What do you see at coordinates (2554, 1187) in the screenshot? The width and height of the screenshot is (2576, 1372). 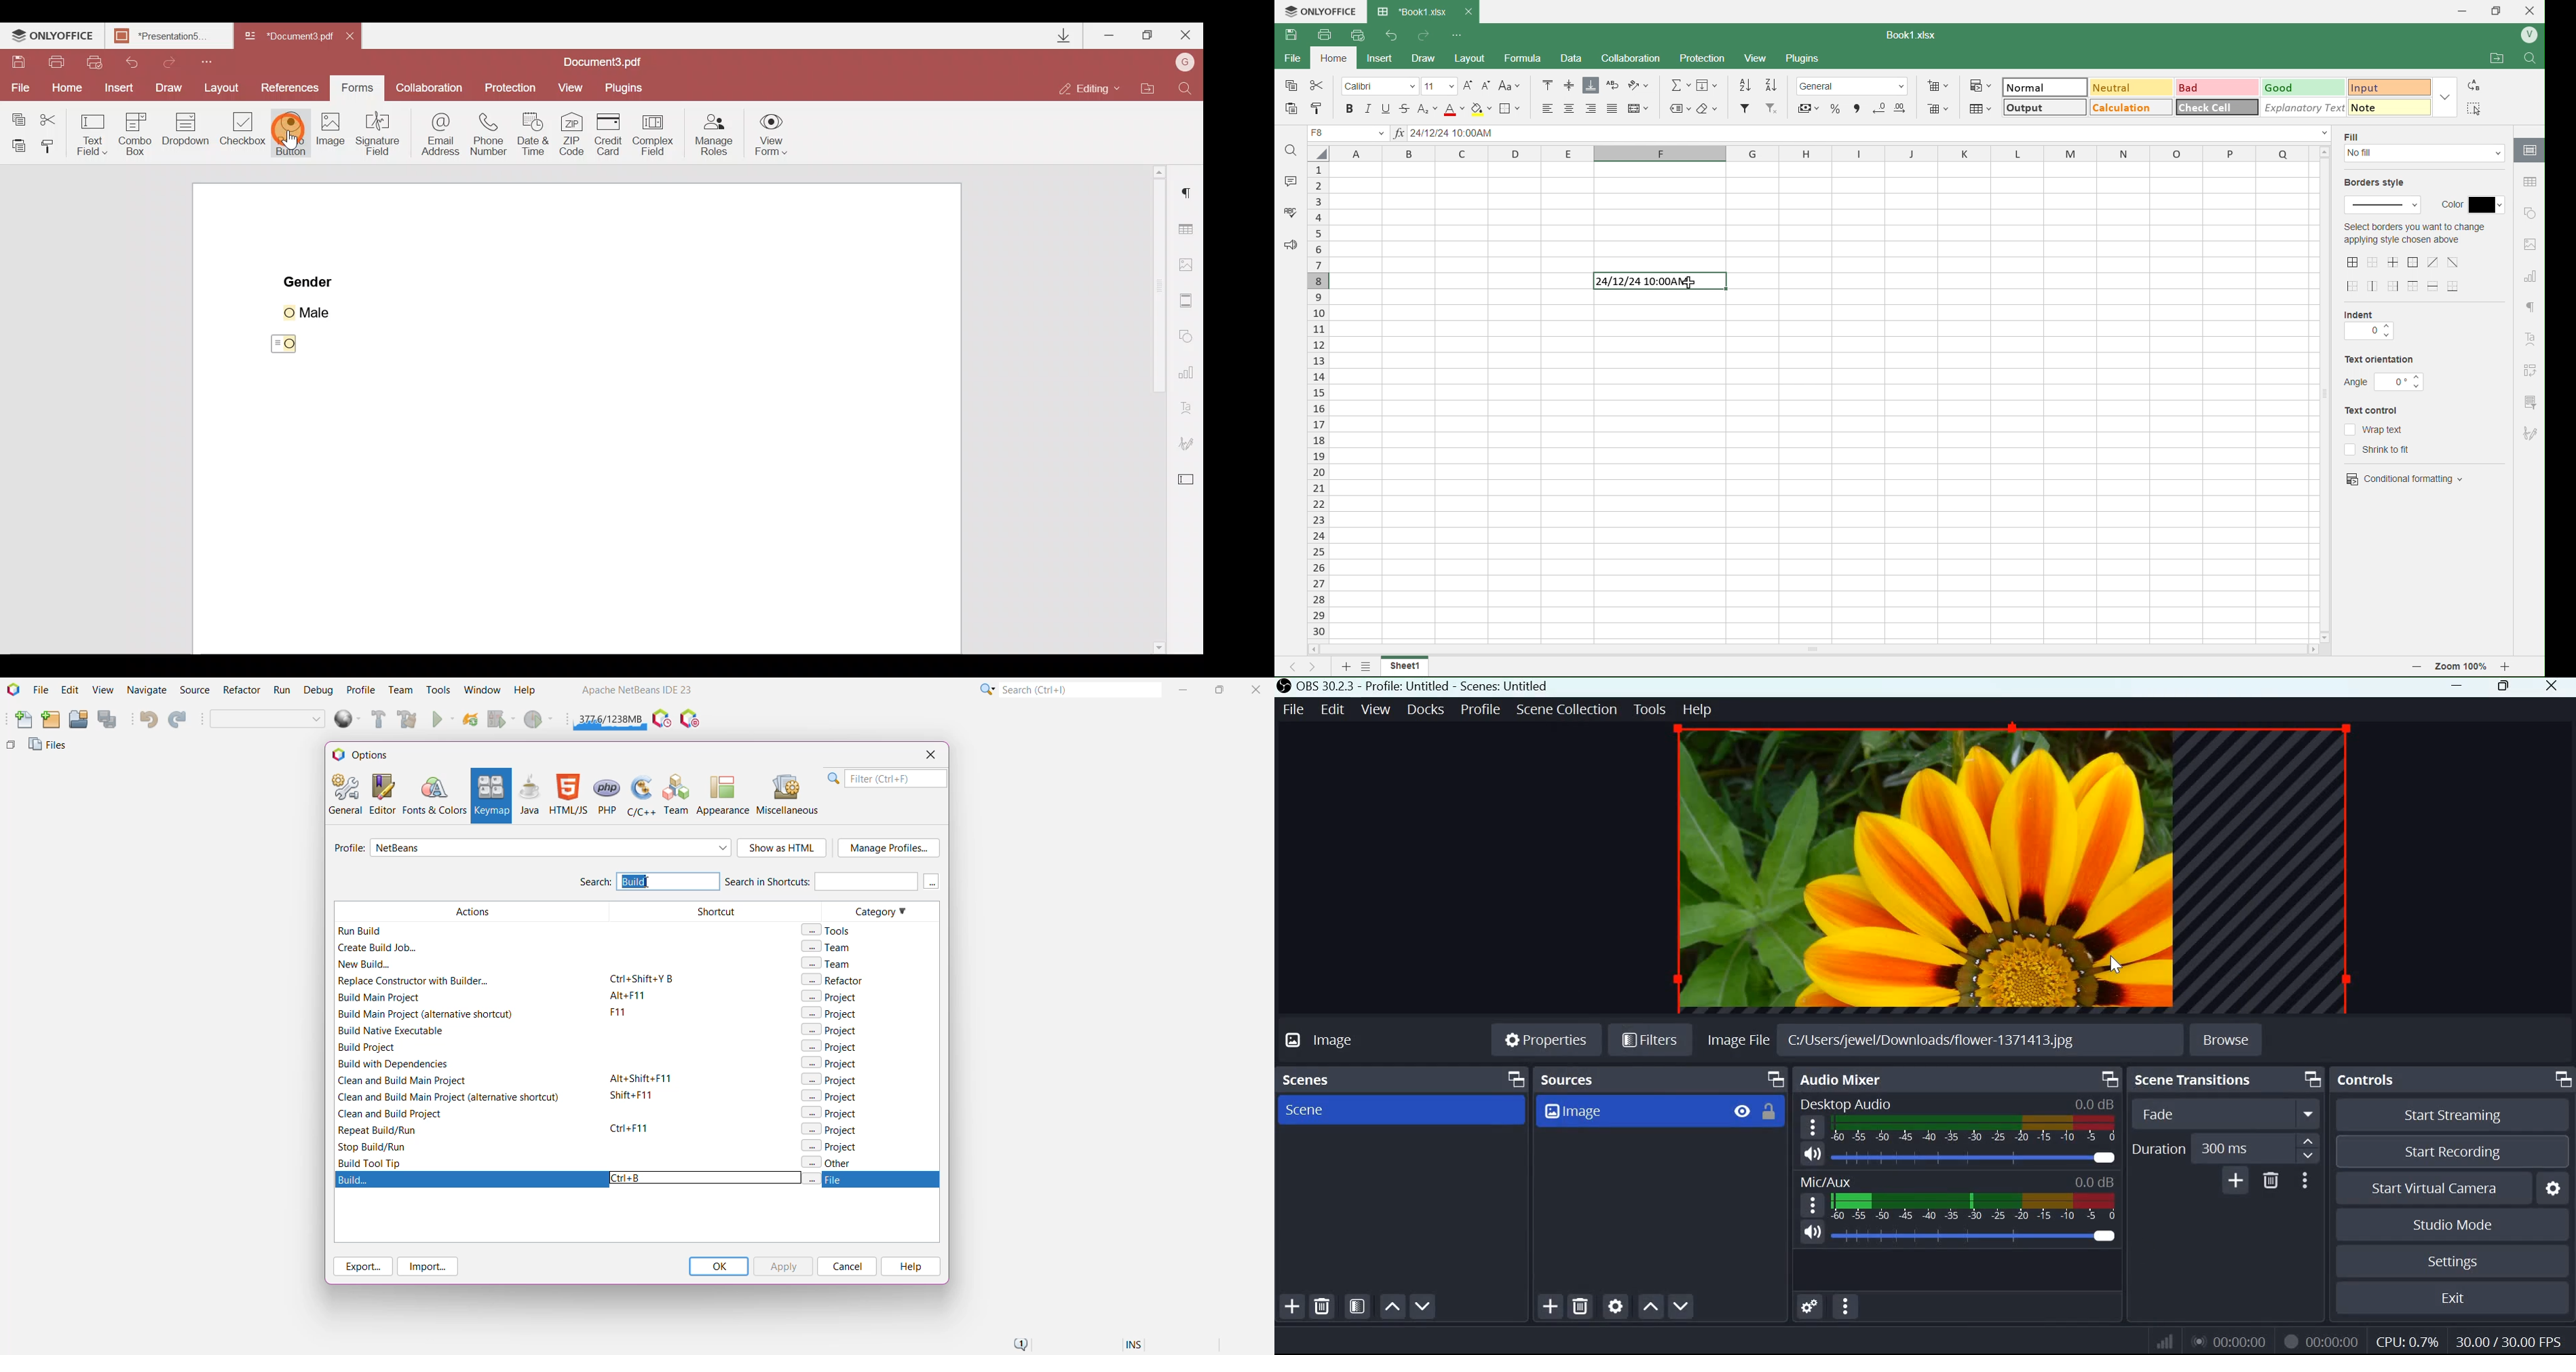 I see `Configure virtual camera` at bounding box center [2554, 1187].